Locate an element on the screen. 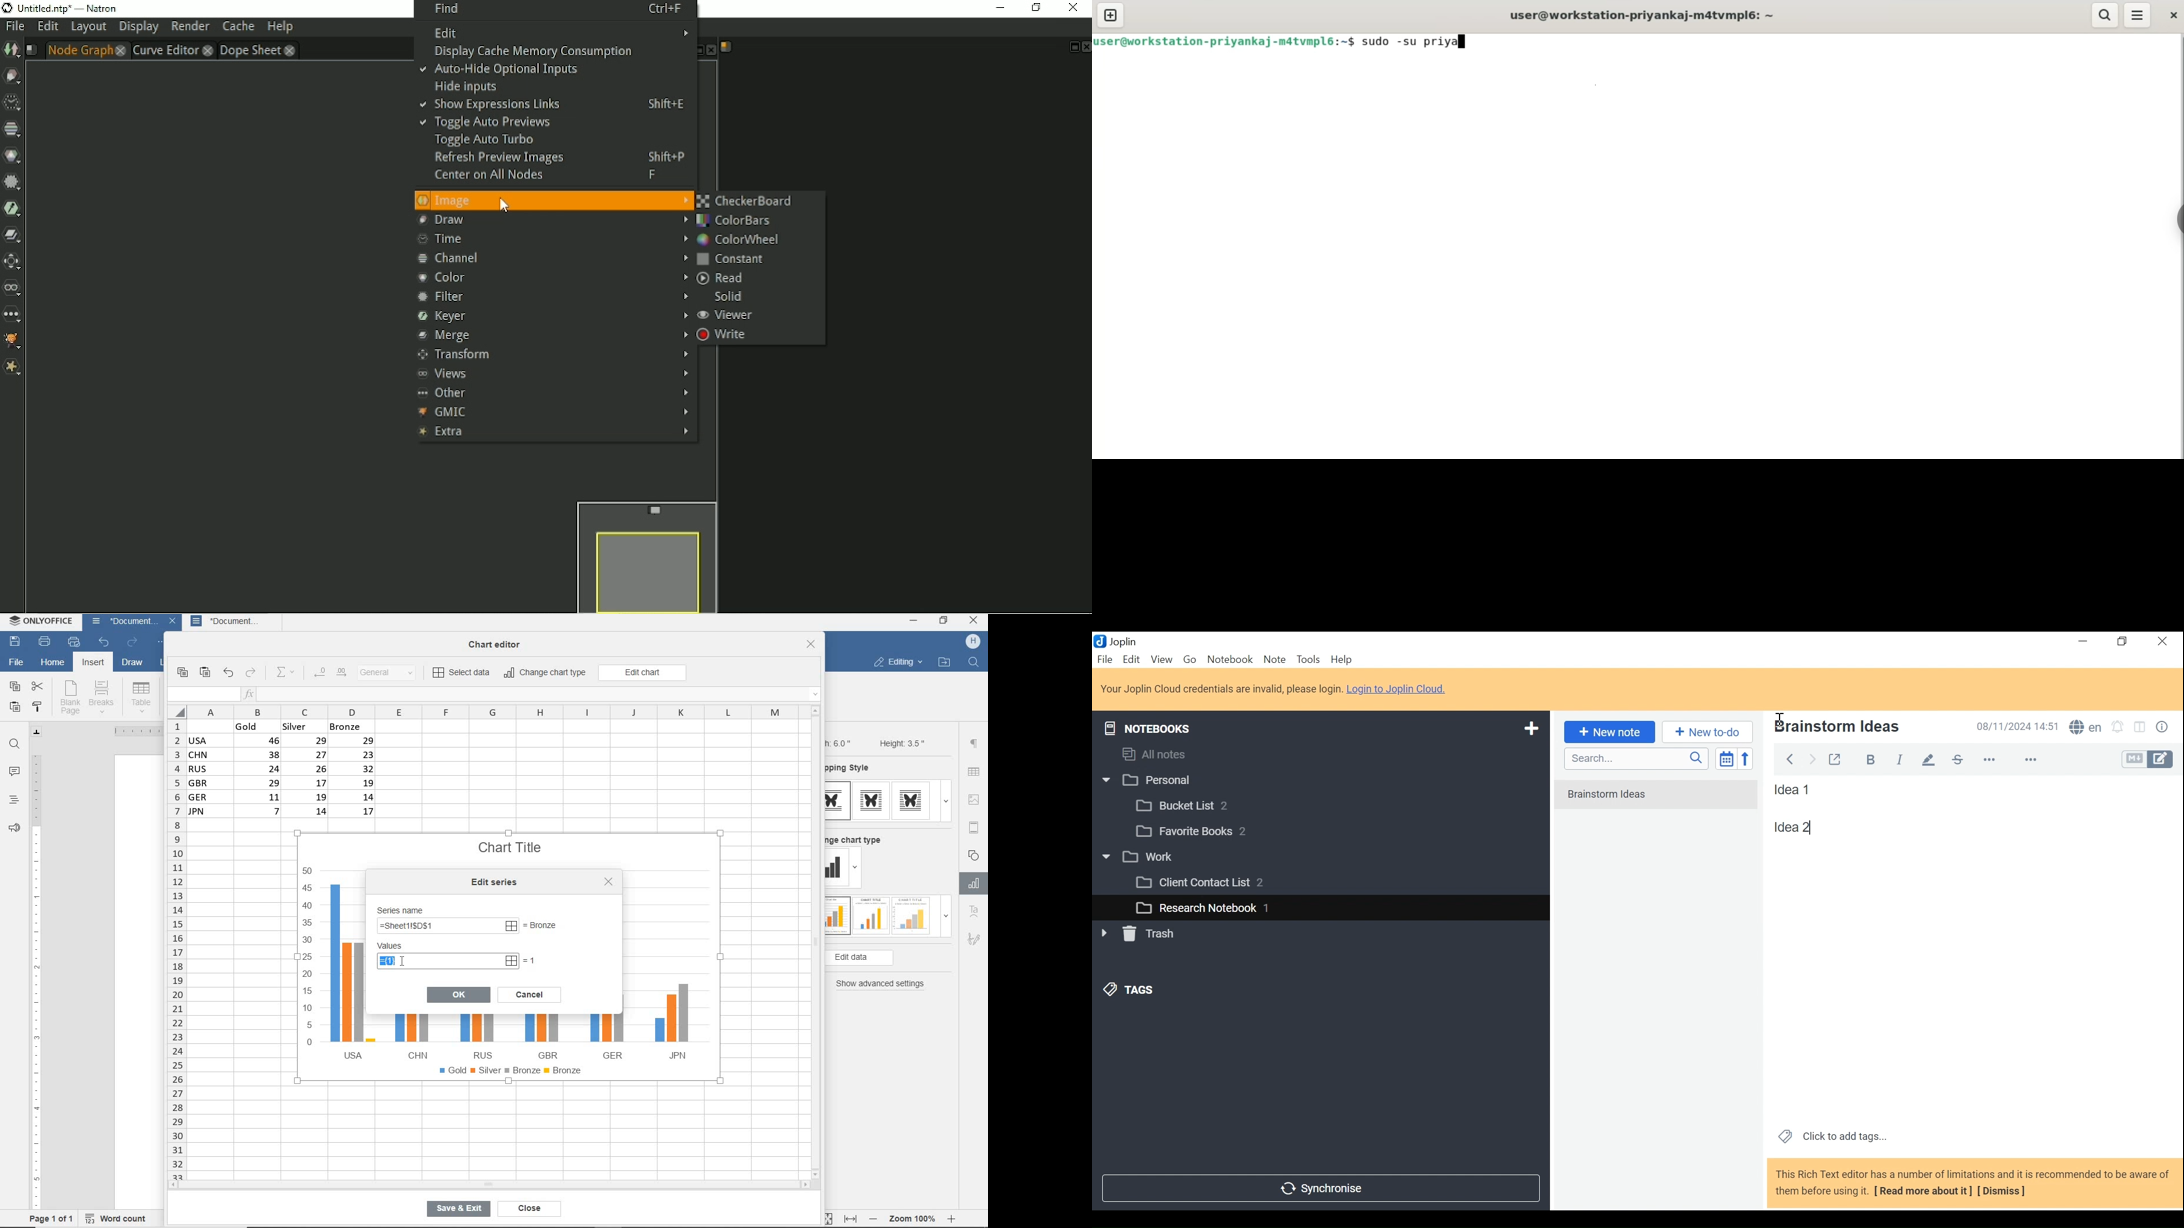  Toggle sort order field is located at coordinates (1725, 758).